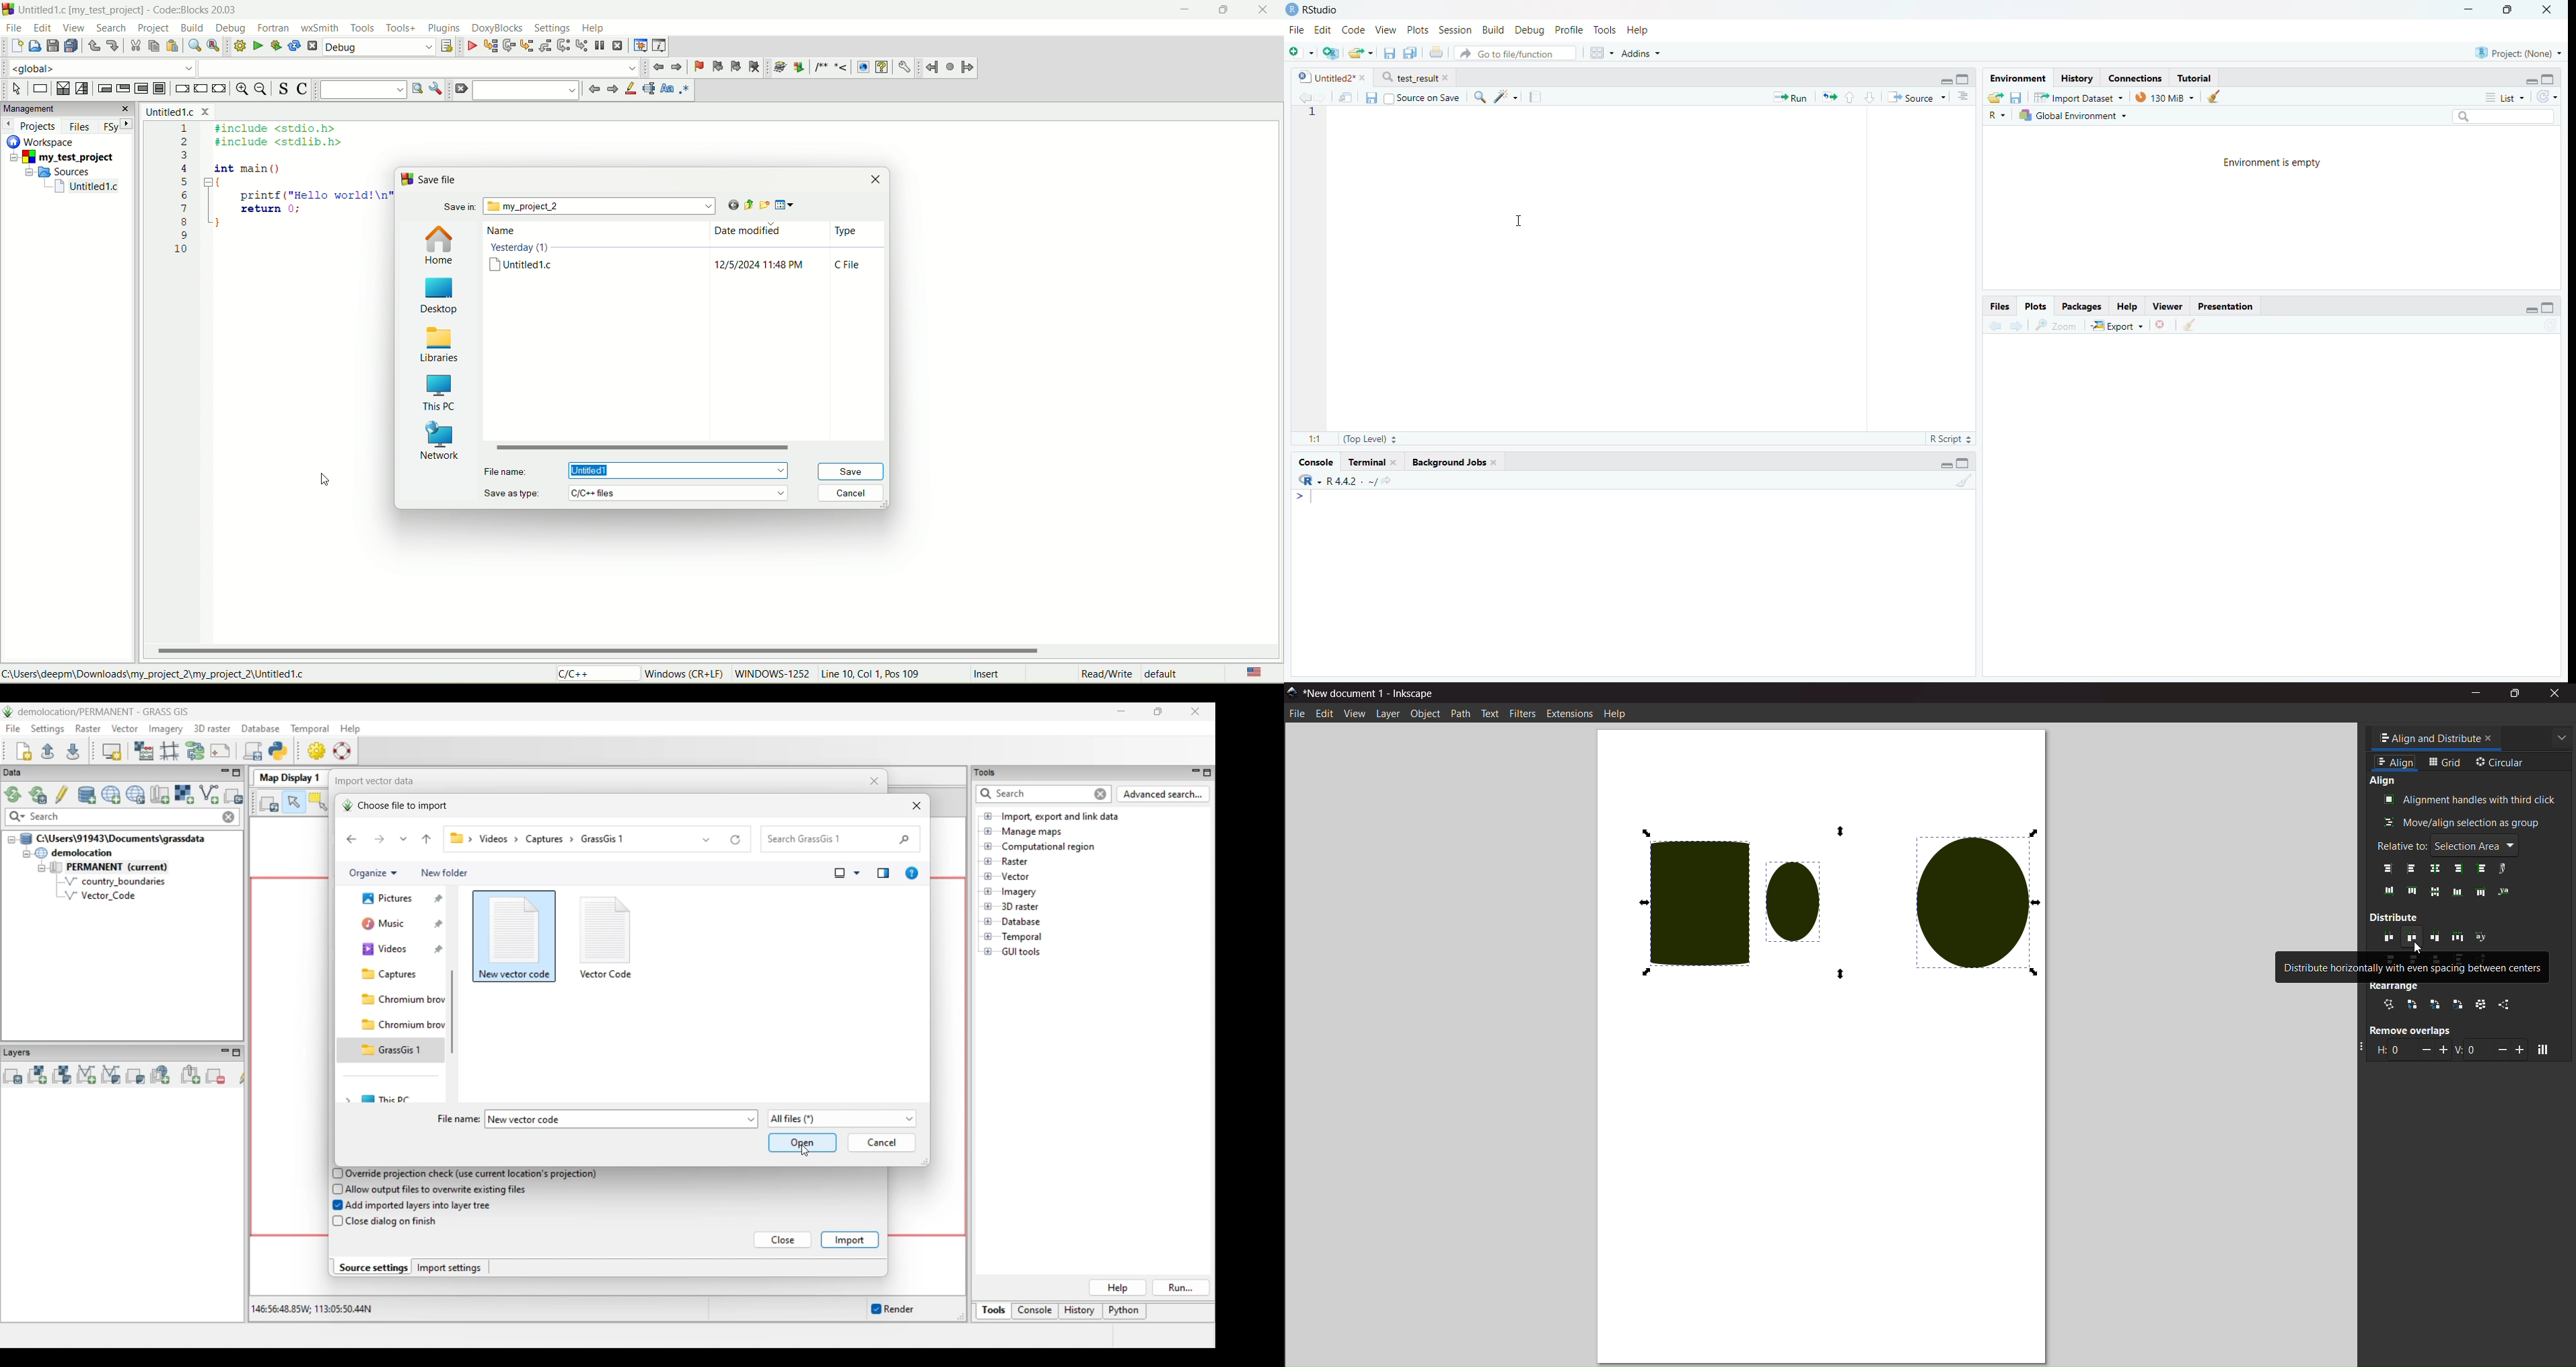 The width and height of the screenshot is (2576, 1372). Describe the element at coordinates (1414, 29) in the screenshot. I see `Plots` at that location.